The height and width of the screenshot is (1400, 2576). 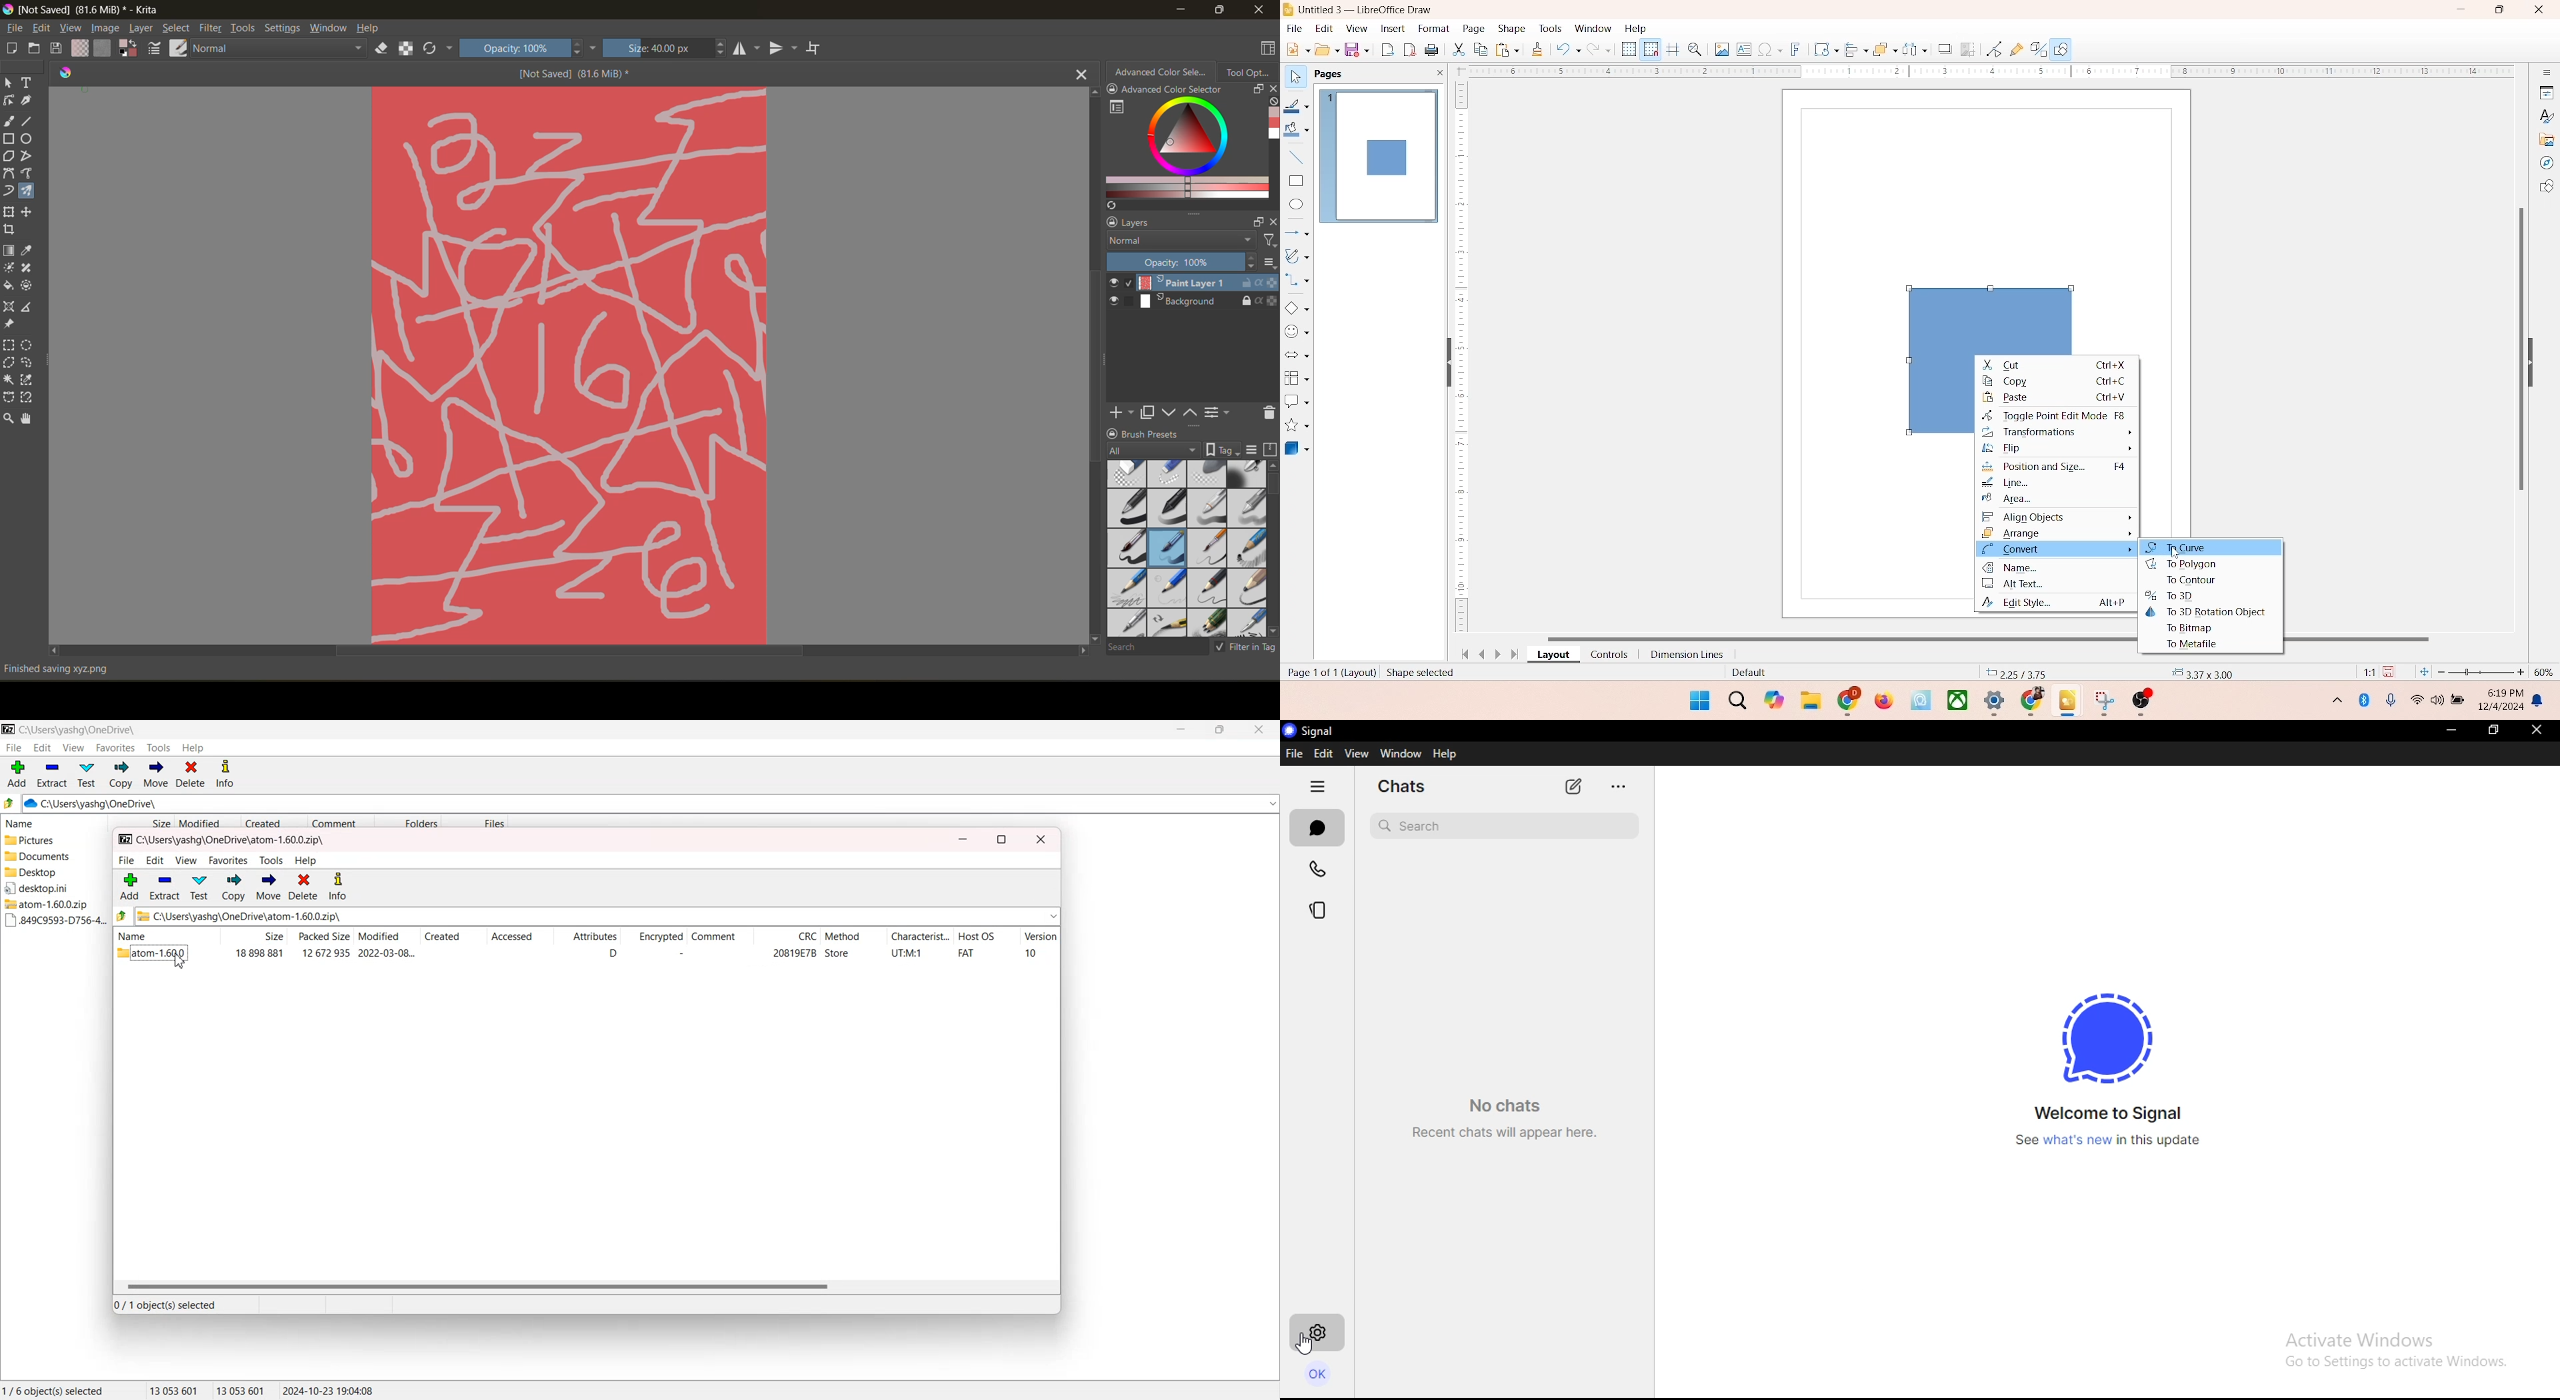 What do you see at coordinates (275, 822) in the screenshot?
I see `Created Date` at bounding box center [275, 822].